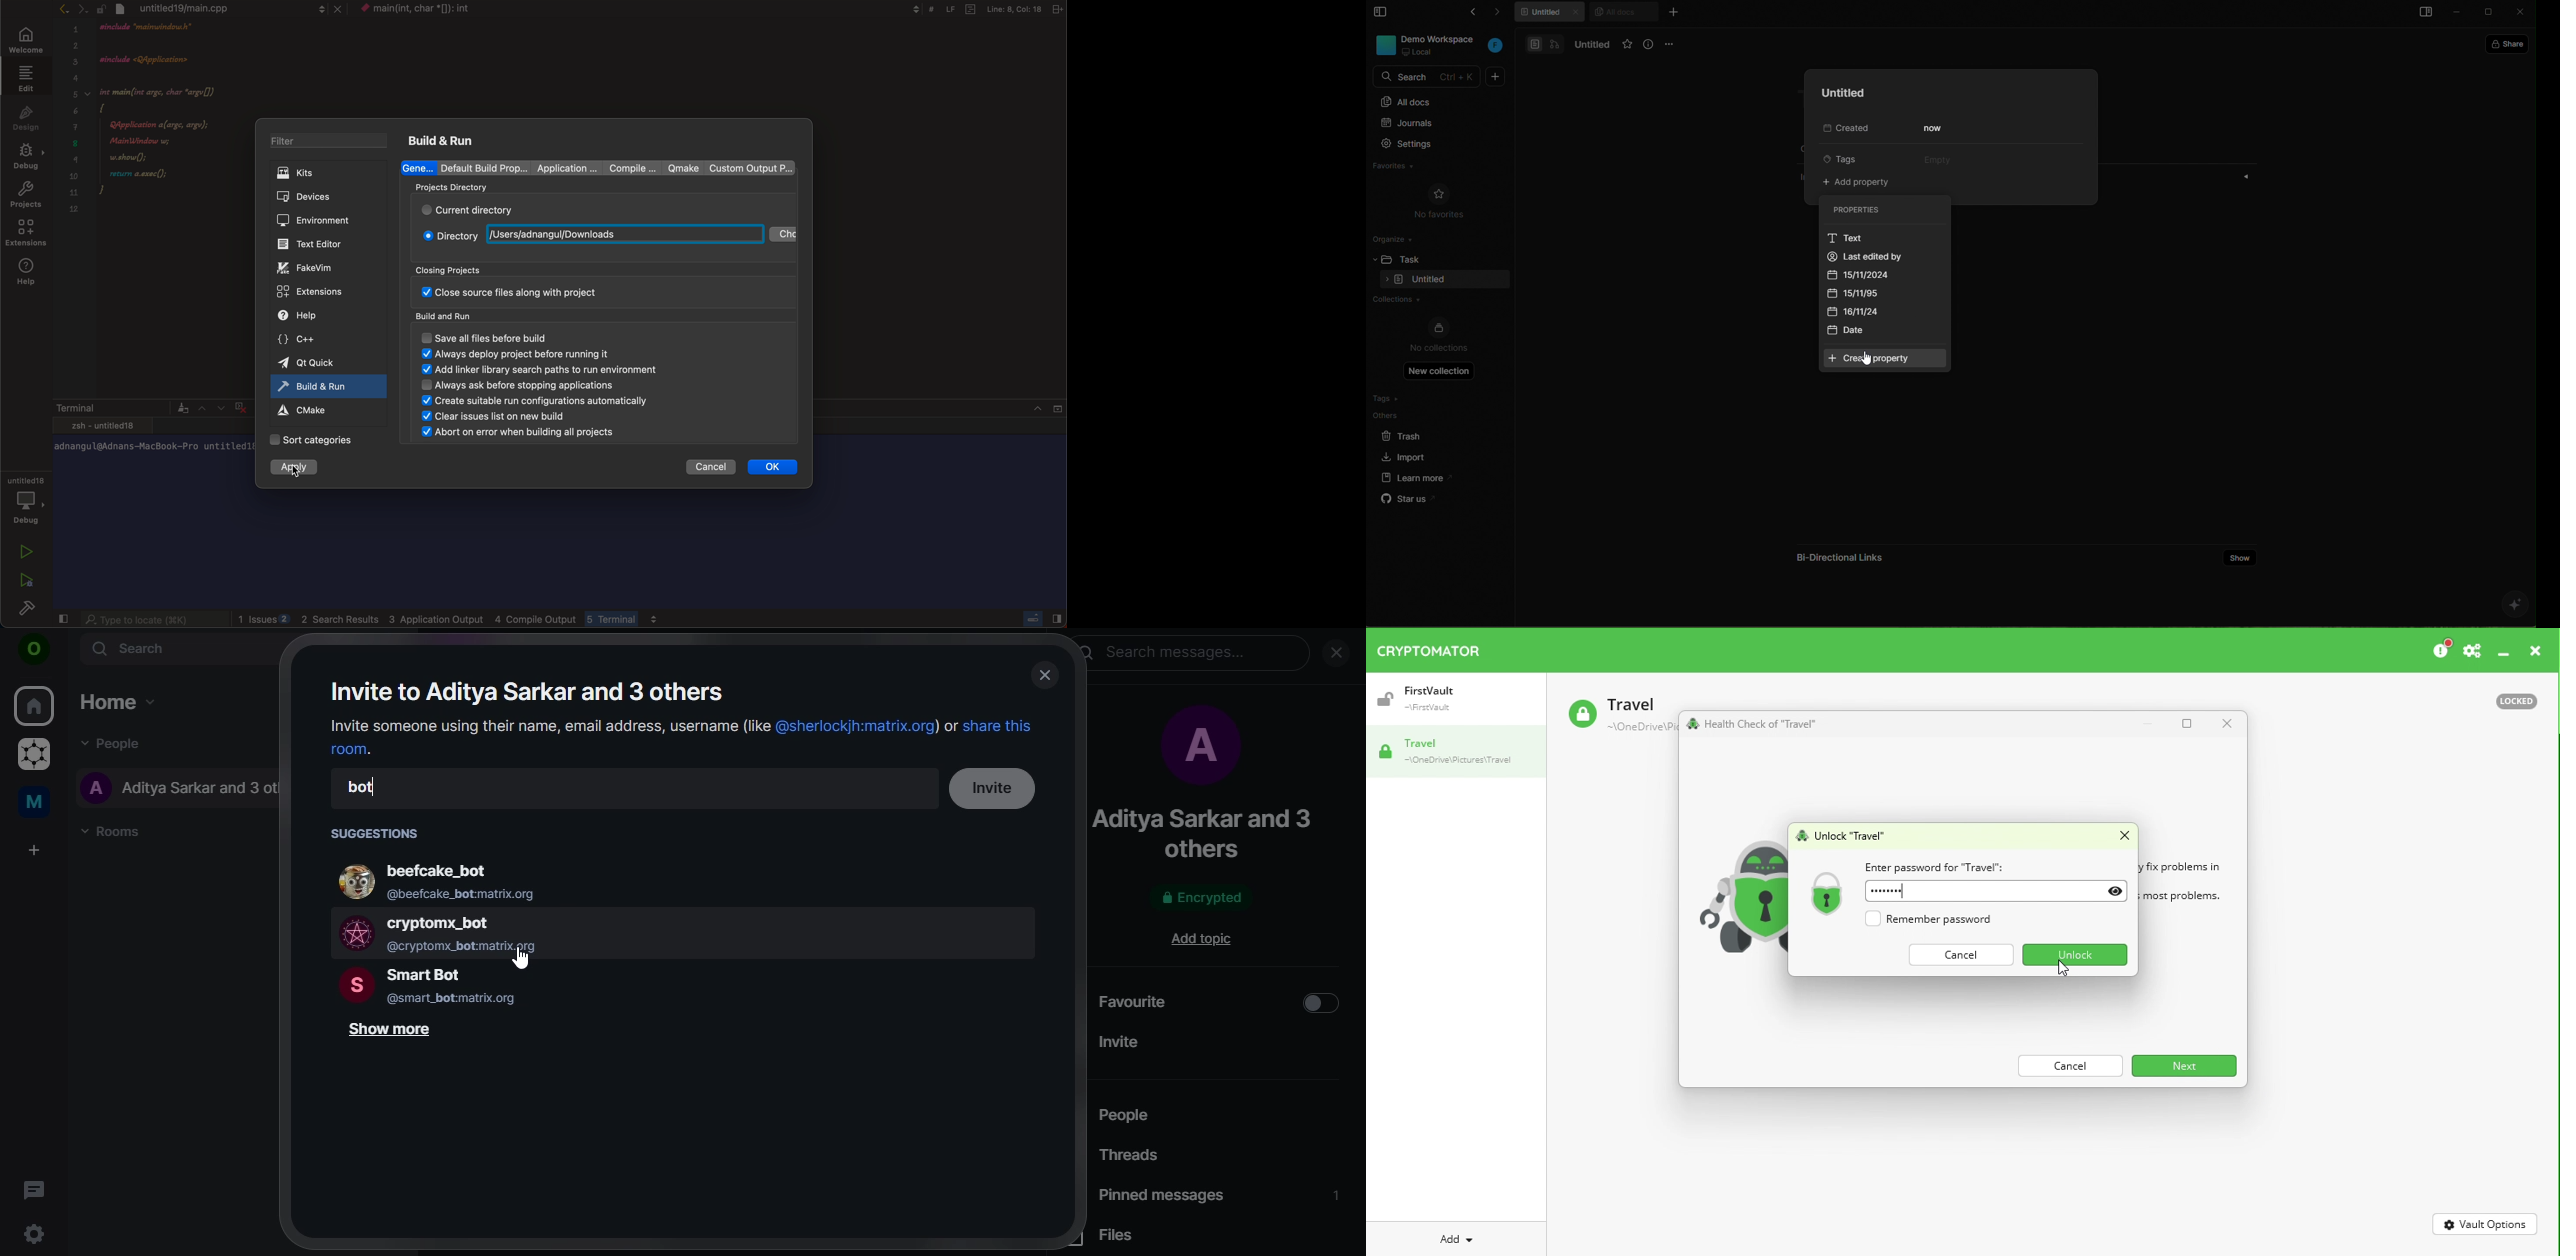 This screenshot has height=1260, width=2576. Describe the element at coordinates (1496, 47) in the screenshot. I see `workspace initial` at that location.